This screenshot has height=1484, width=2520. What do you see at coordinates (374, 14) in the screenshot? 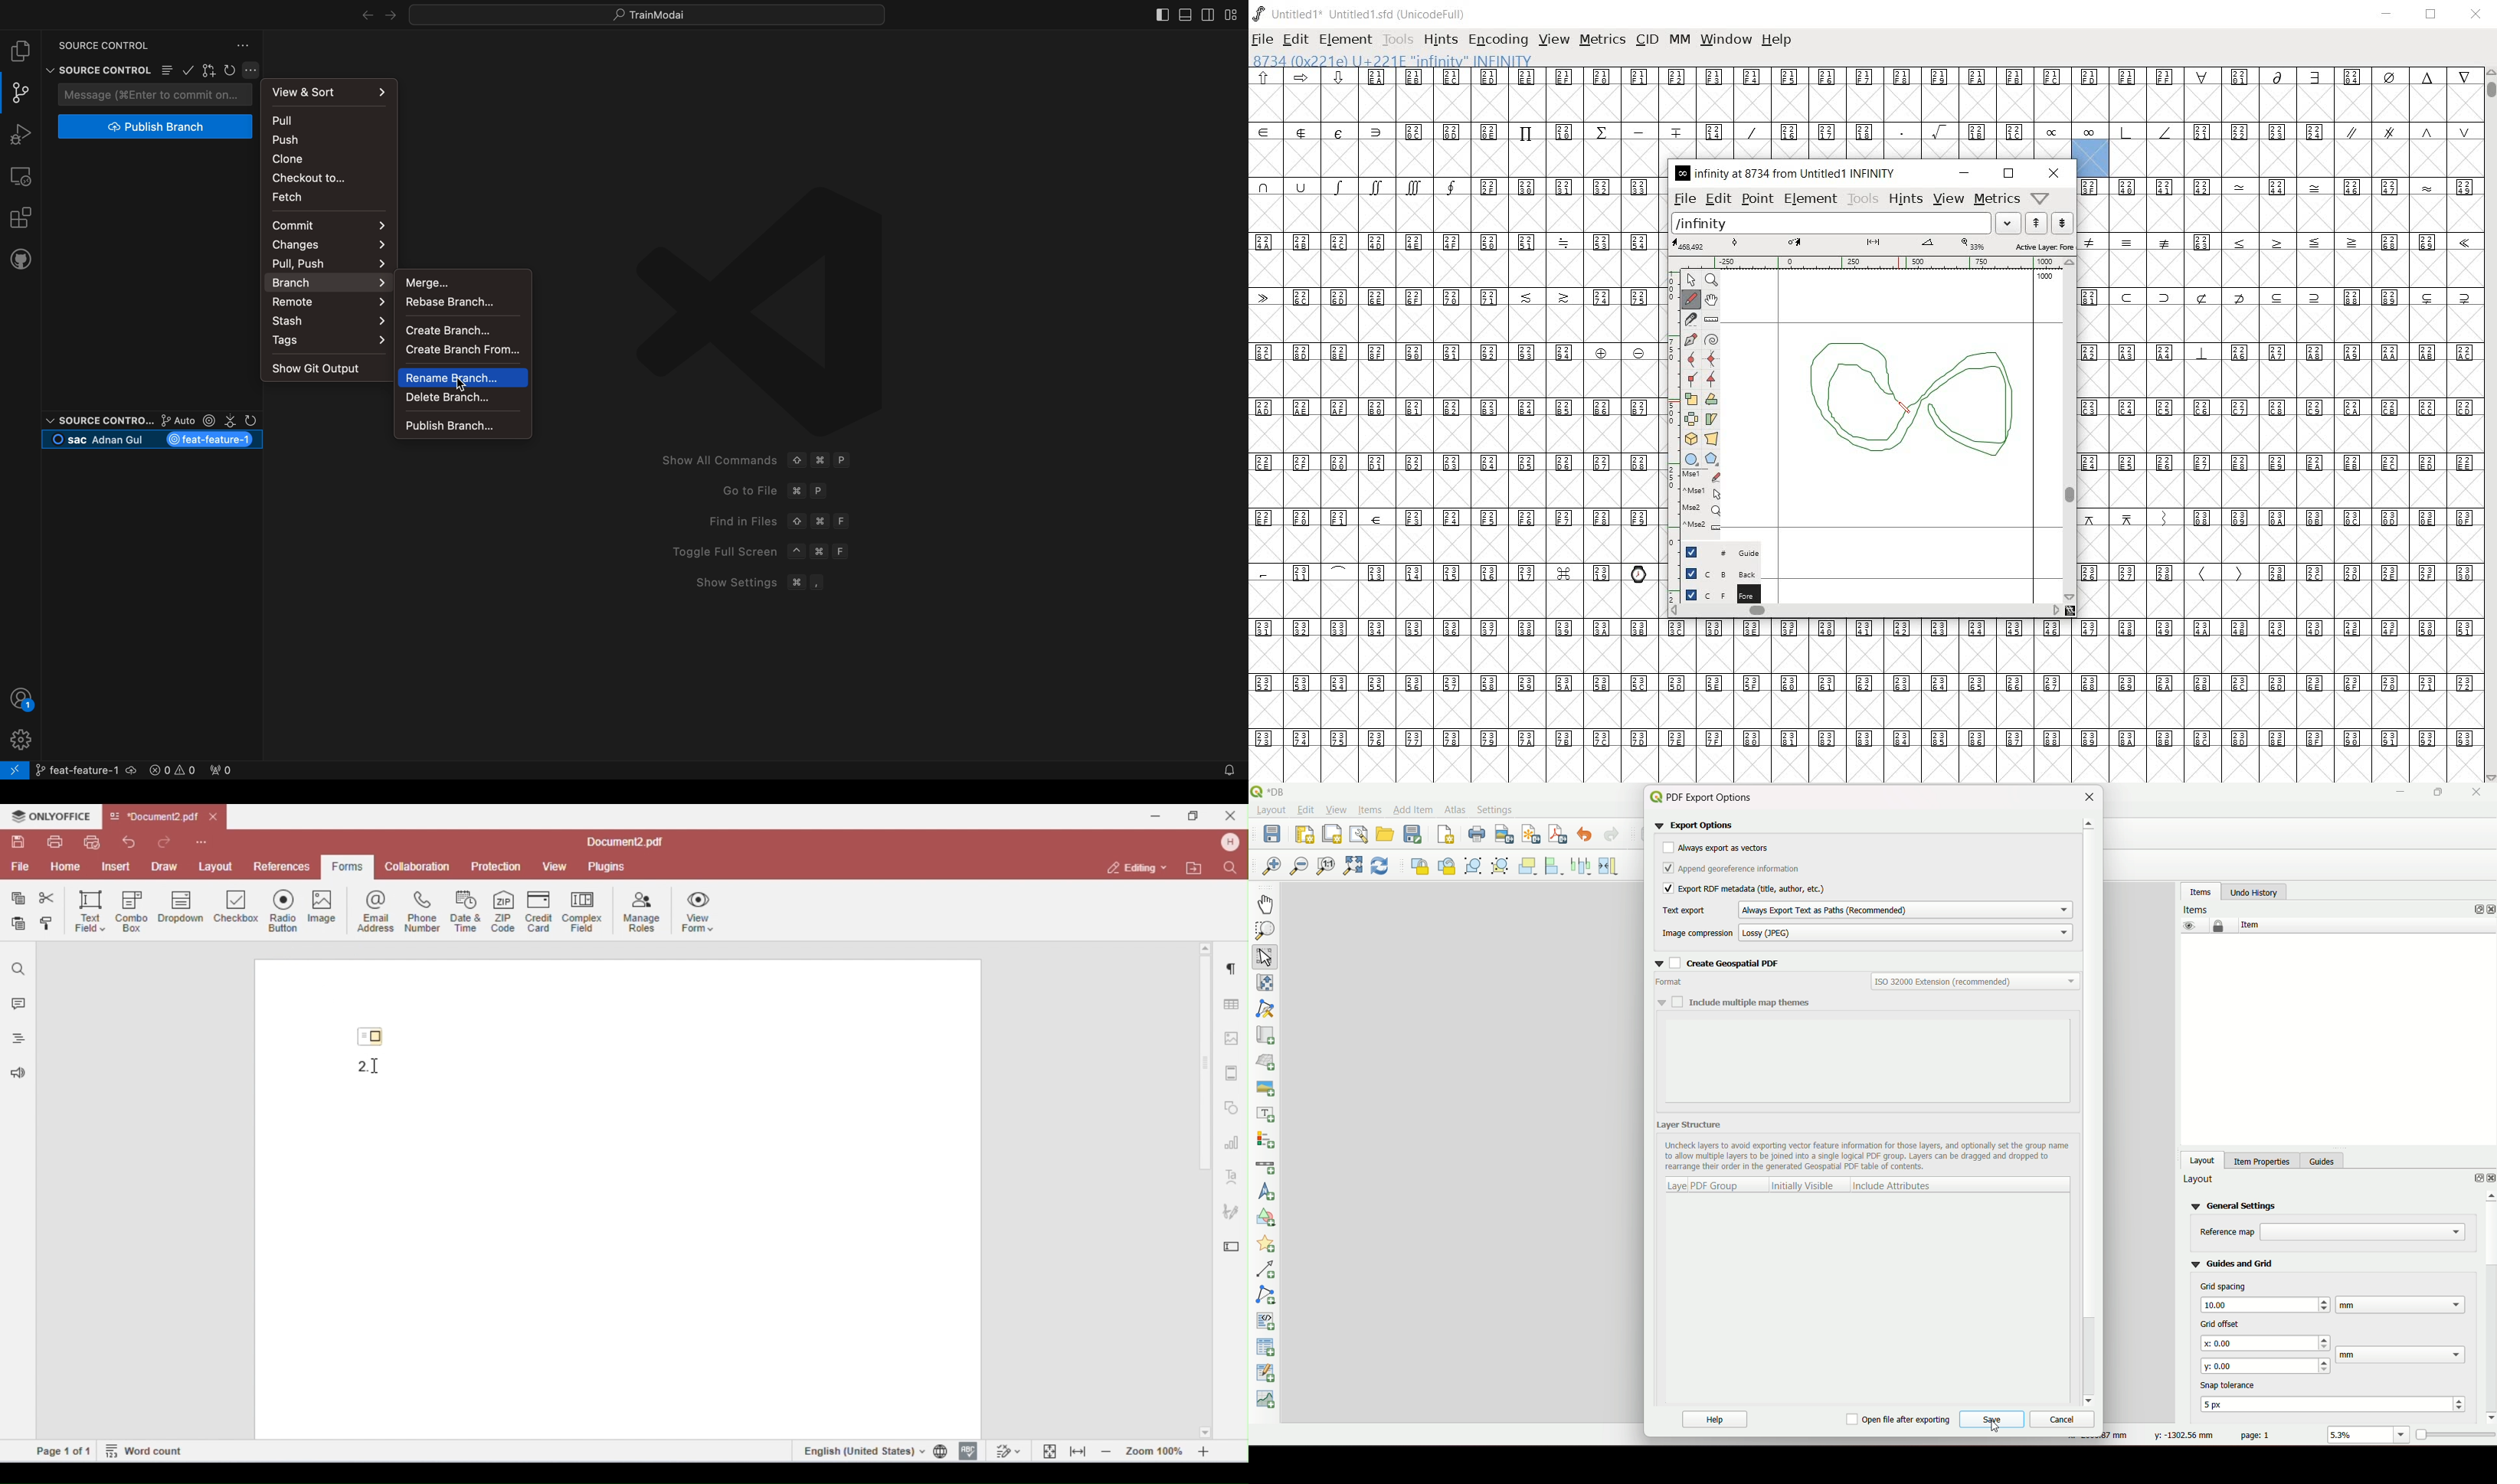
I see `arrows` at bounding box center [374, 14].